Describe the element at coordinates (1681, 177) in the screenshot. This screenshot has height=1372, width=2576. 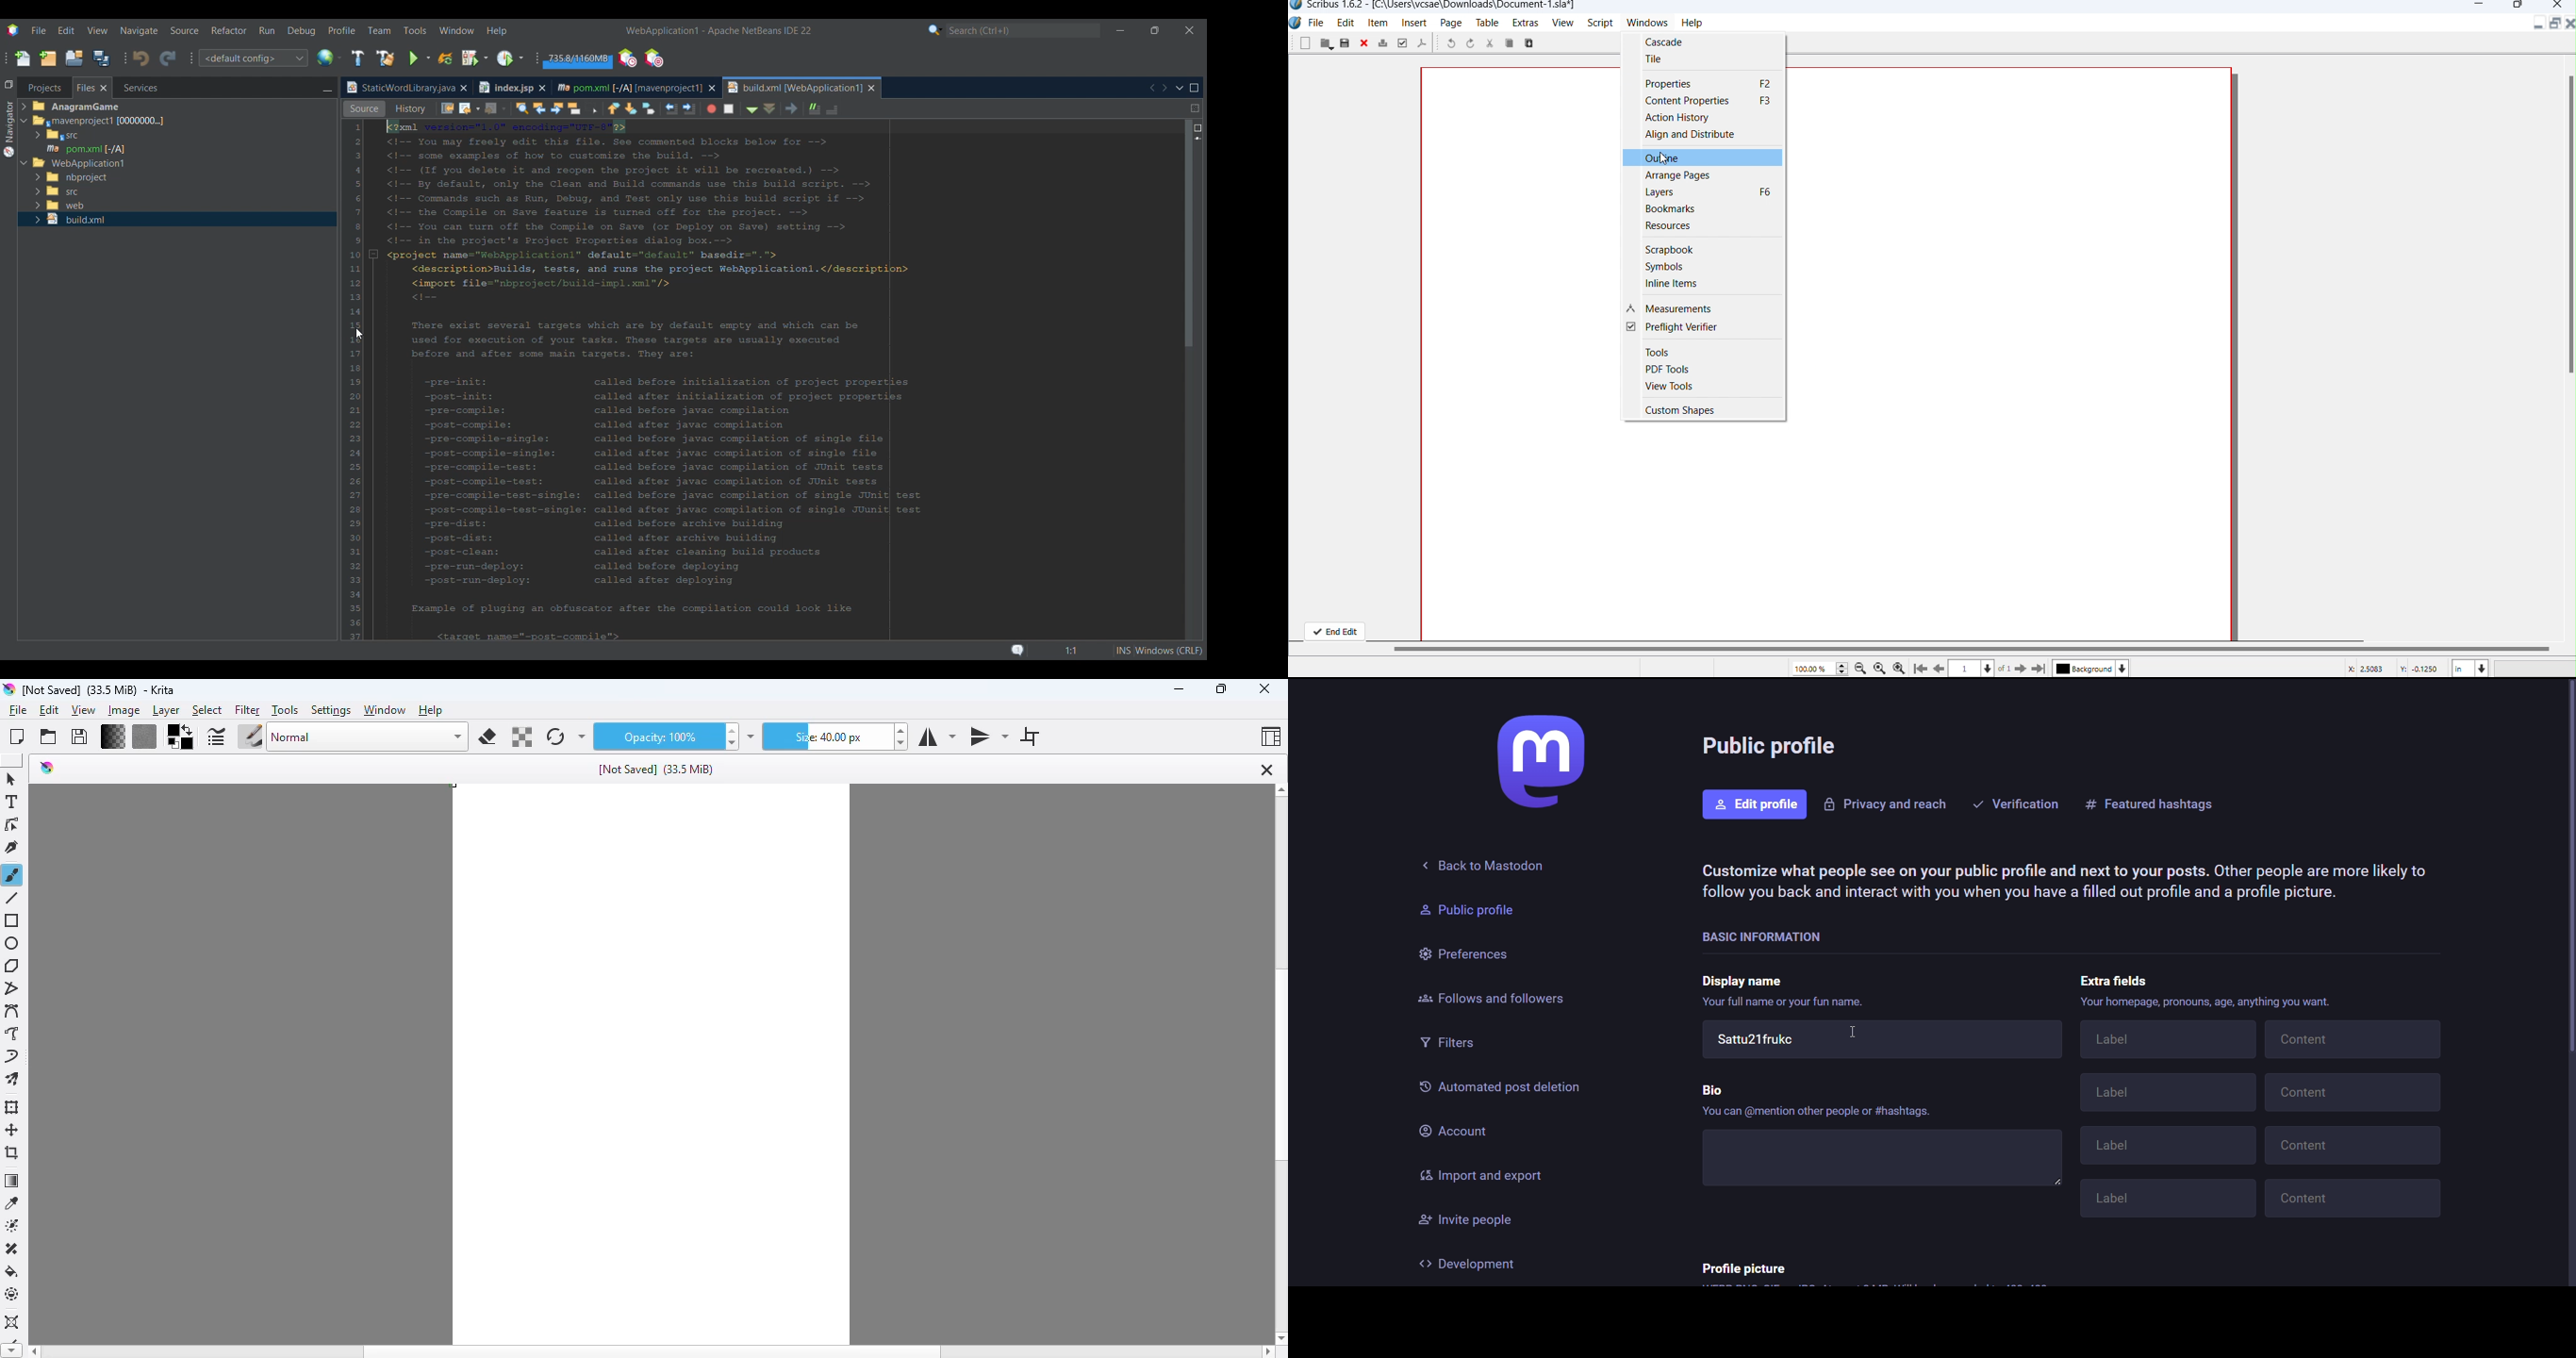
I see `Arrange Pages` at that location.